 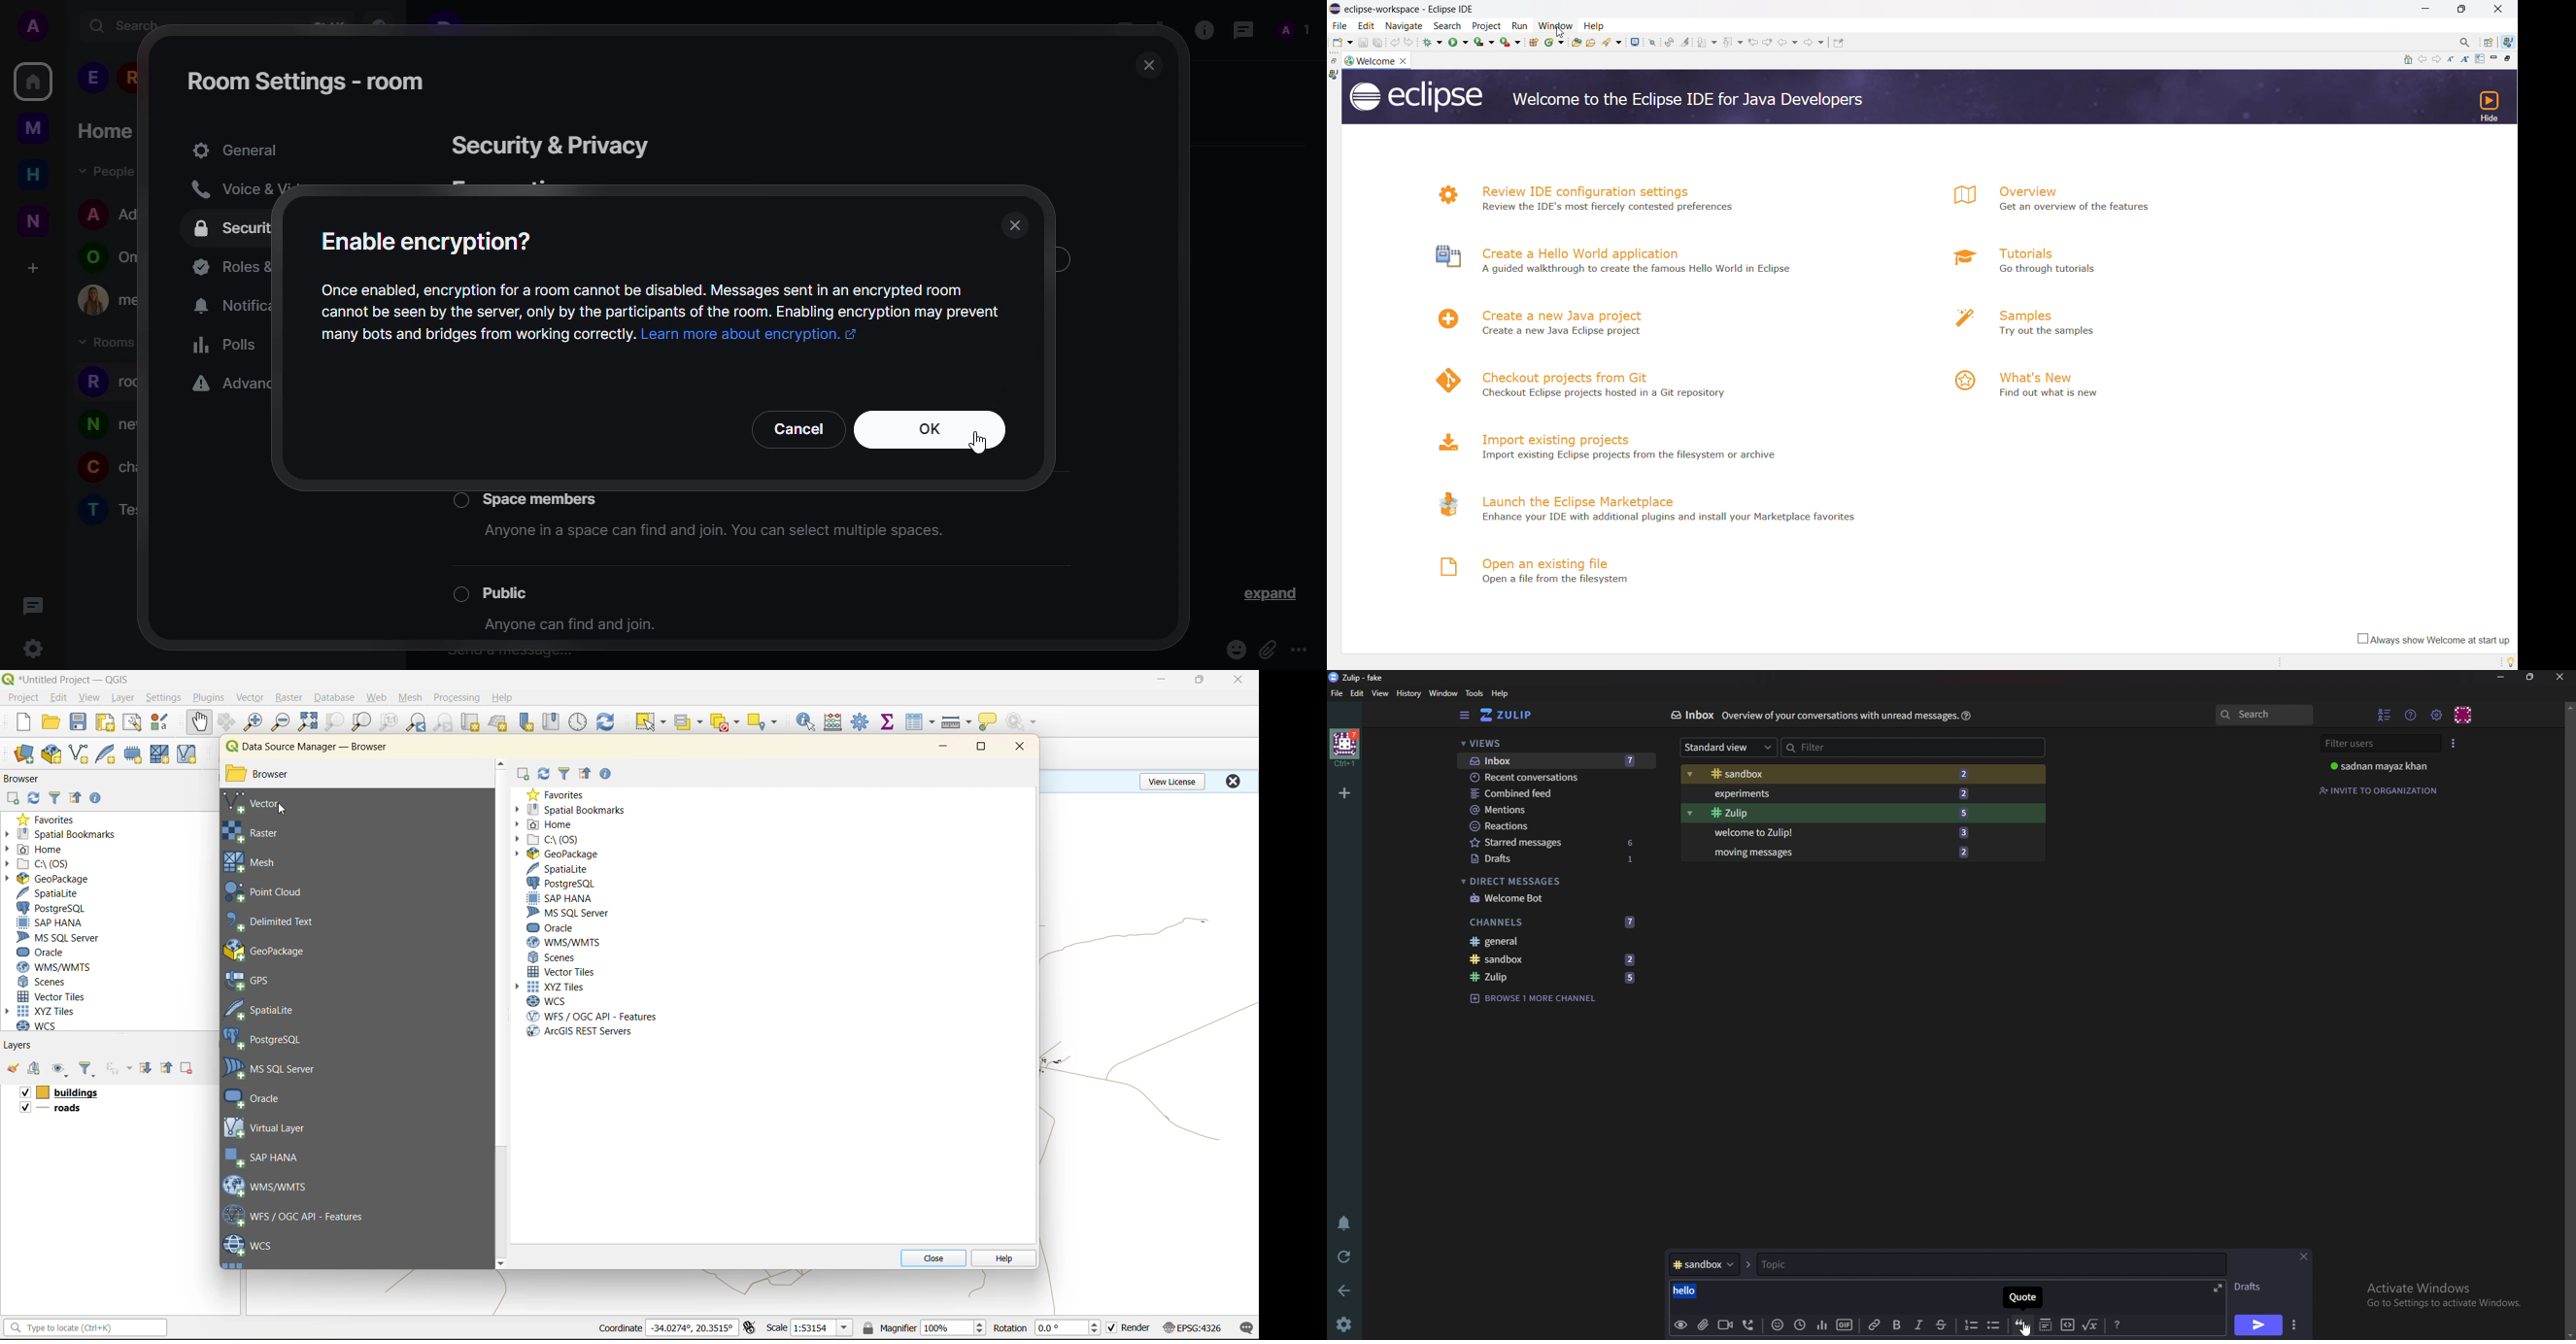 I want to click on text, so click(x=661, y=301).